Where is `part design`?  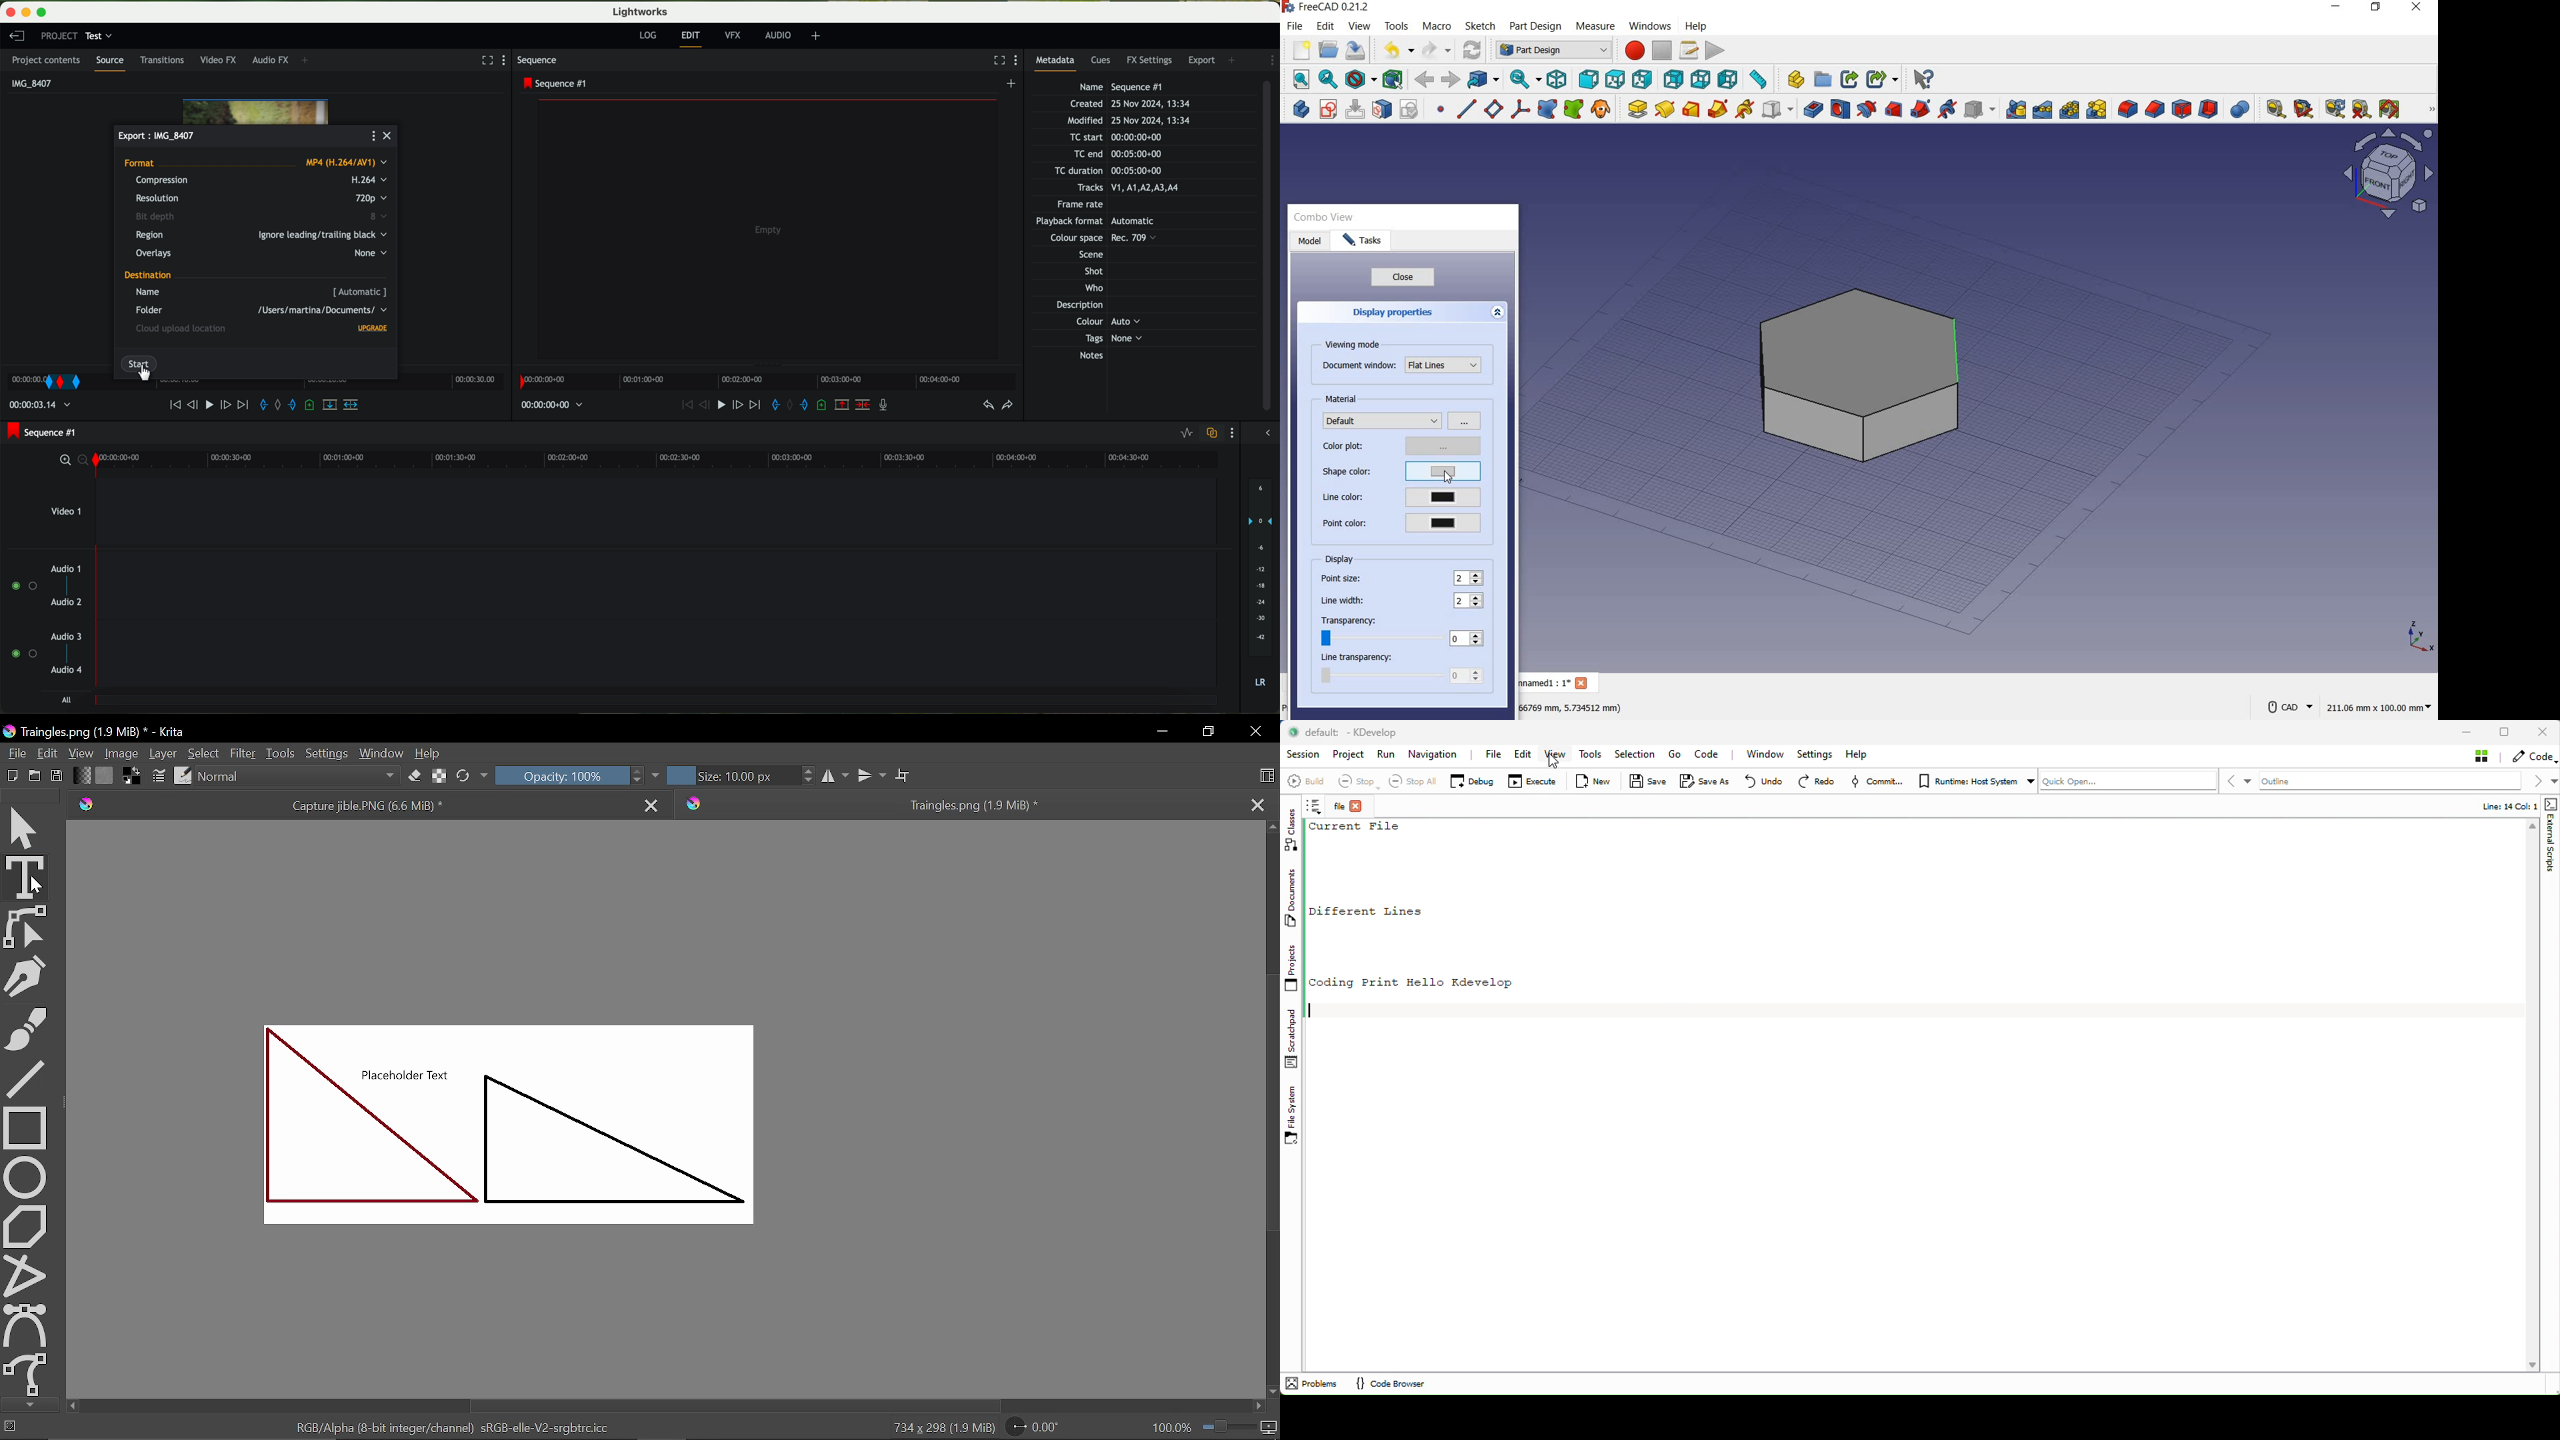
part design is located at coordinates (1535, 27).